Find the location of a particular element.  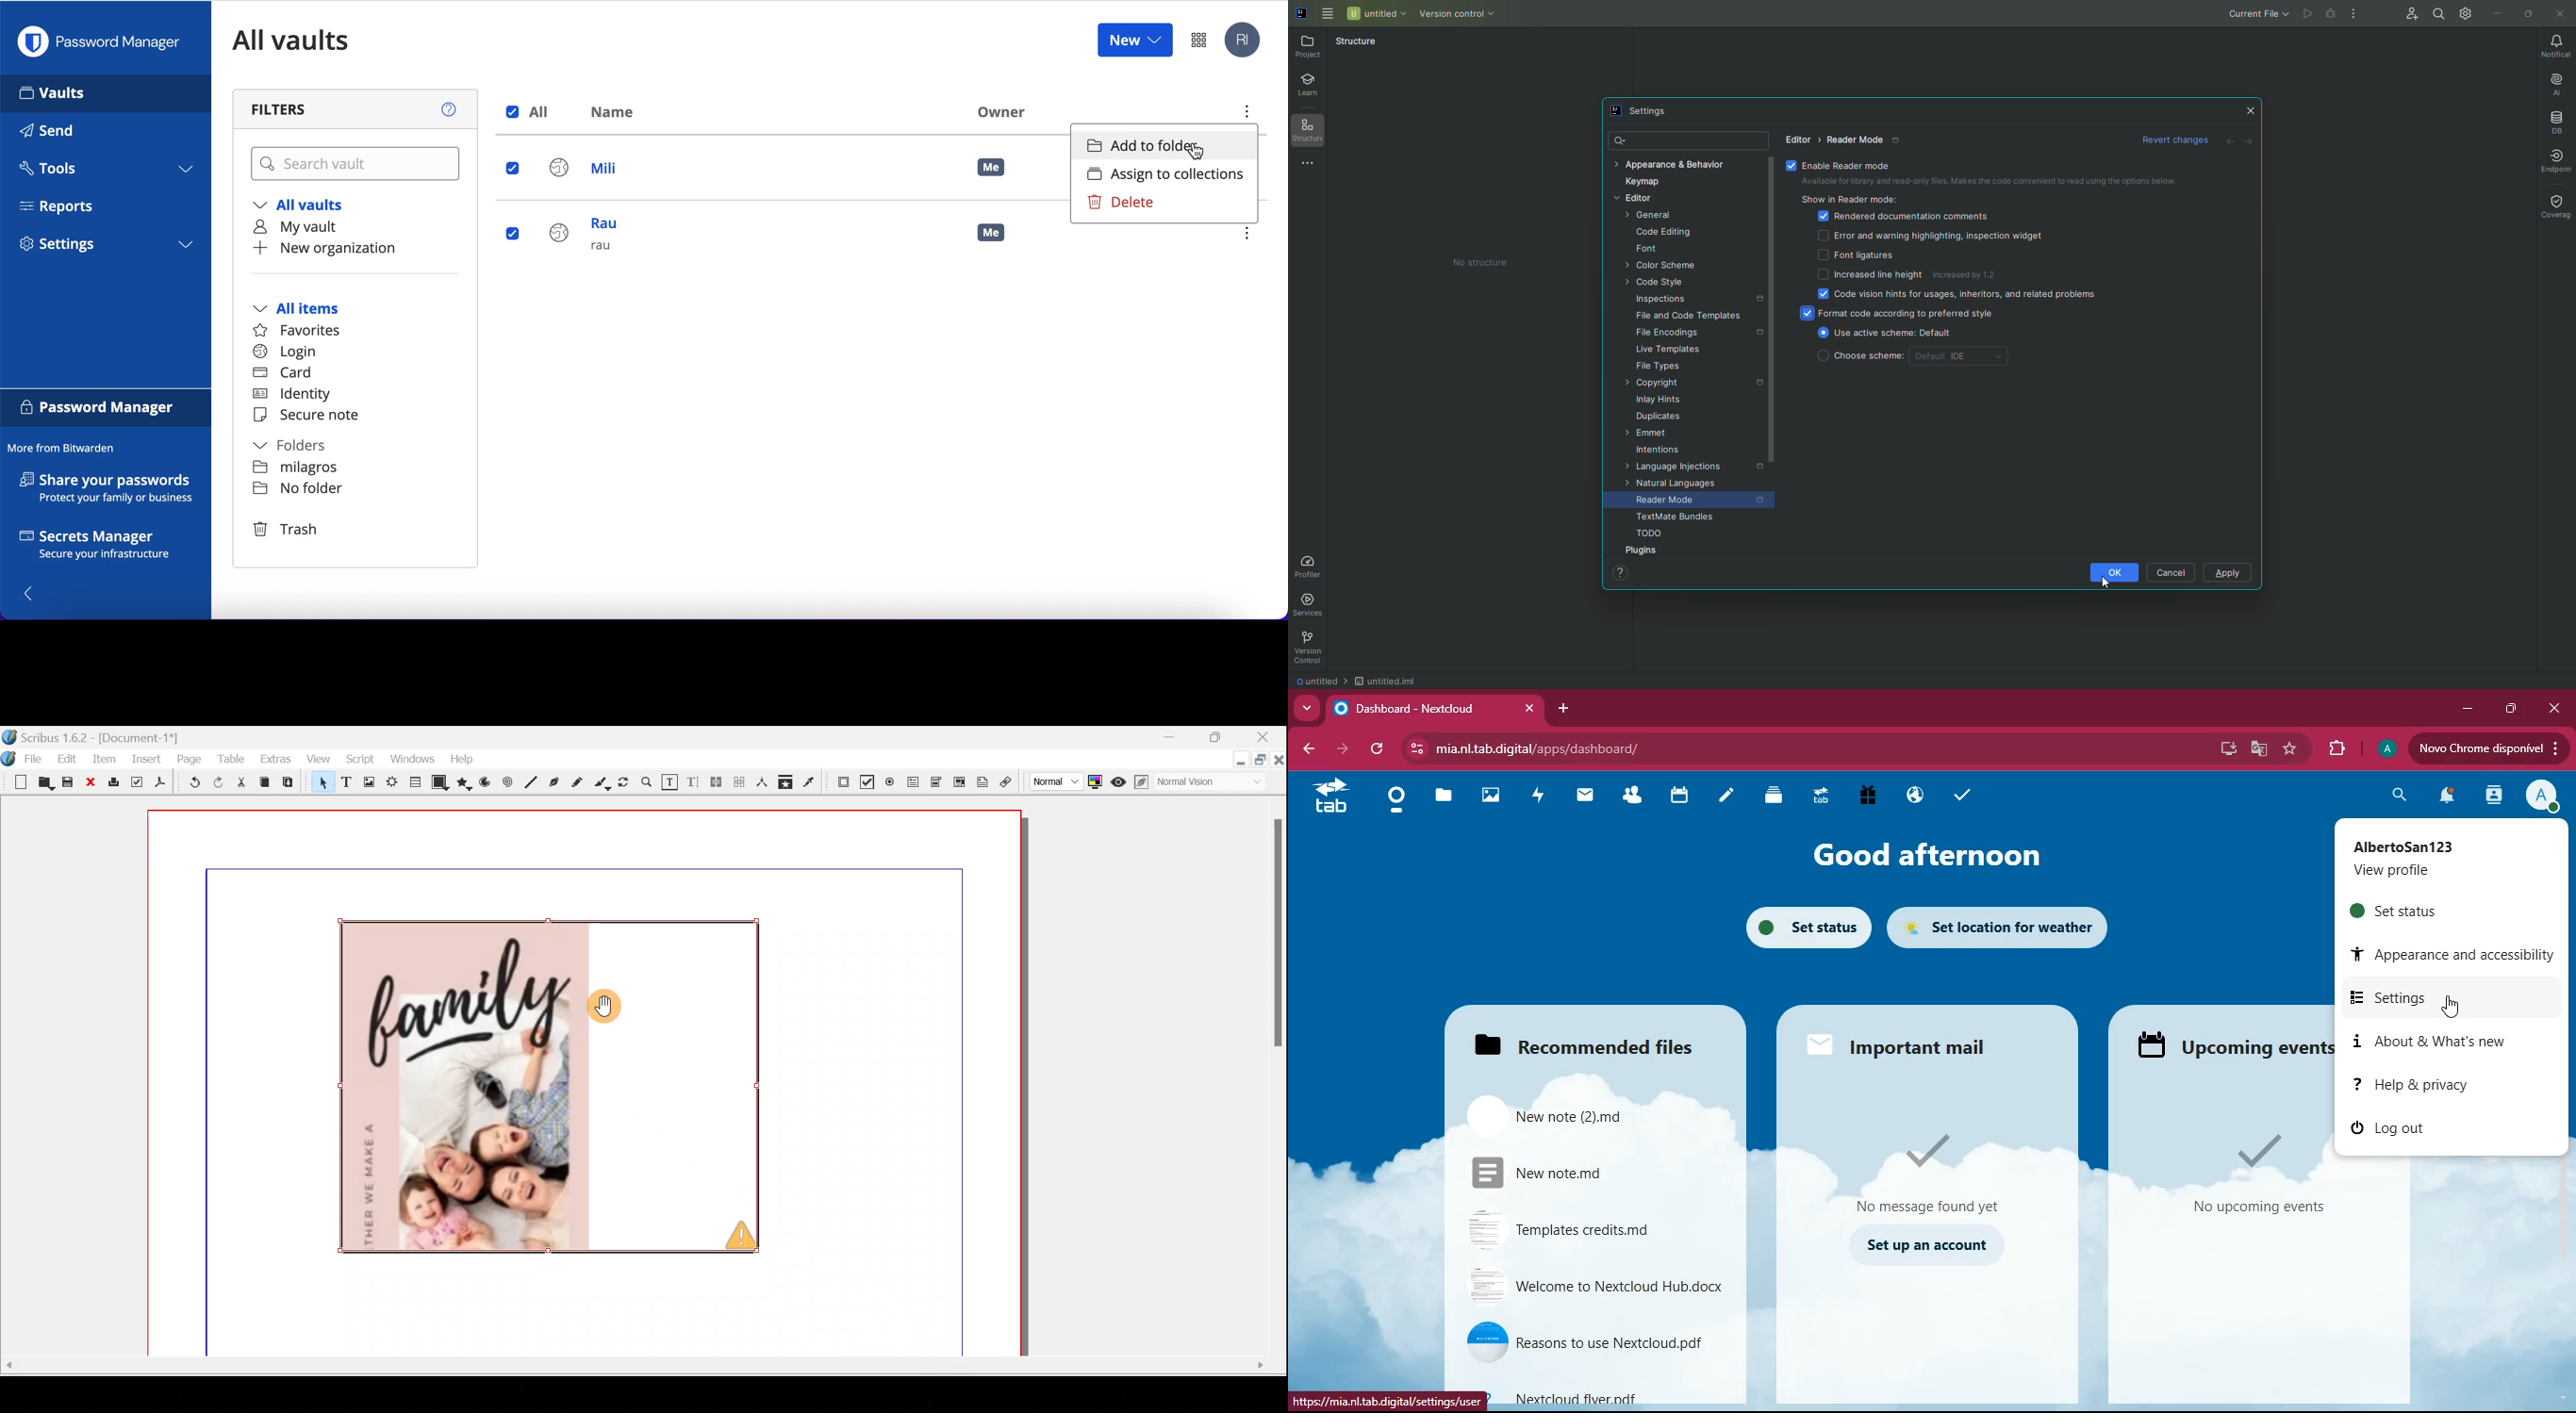

Settings is located at coordinates (1639, 110).